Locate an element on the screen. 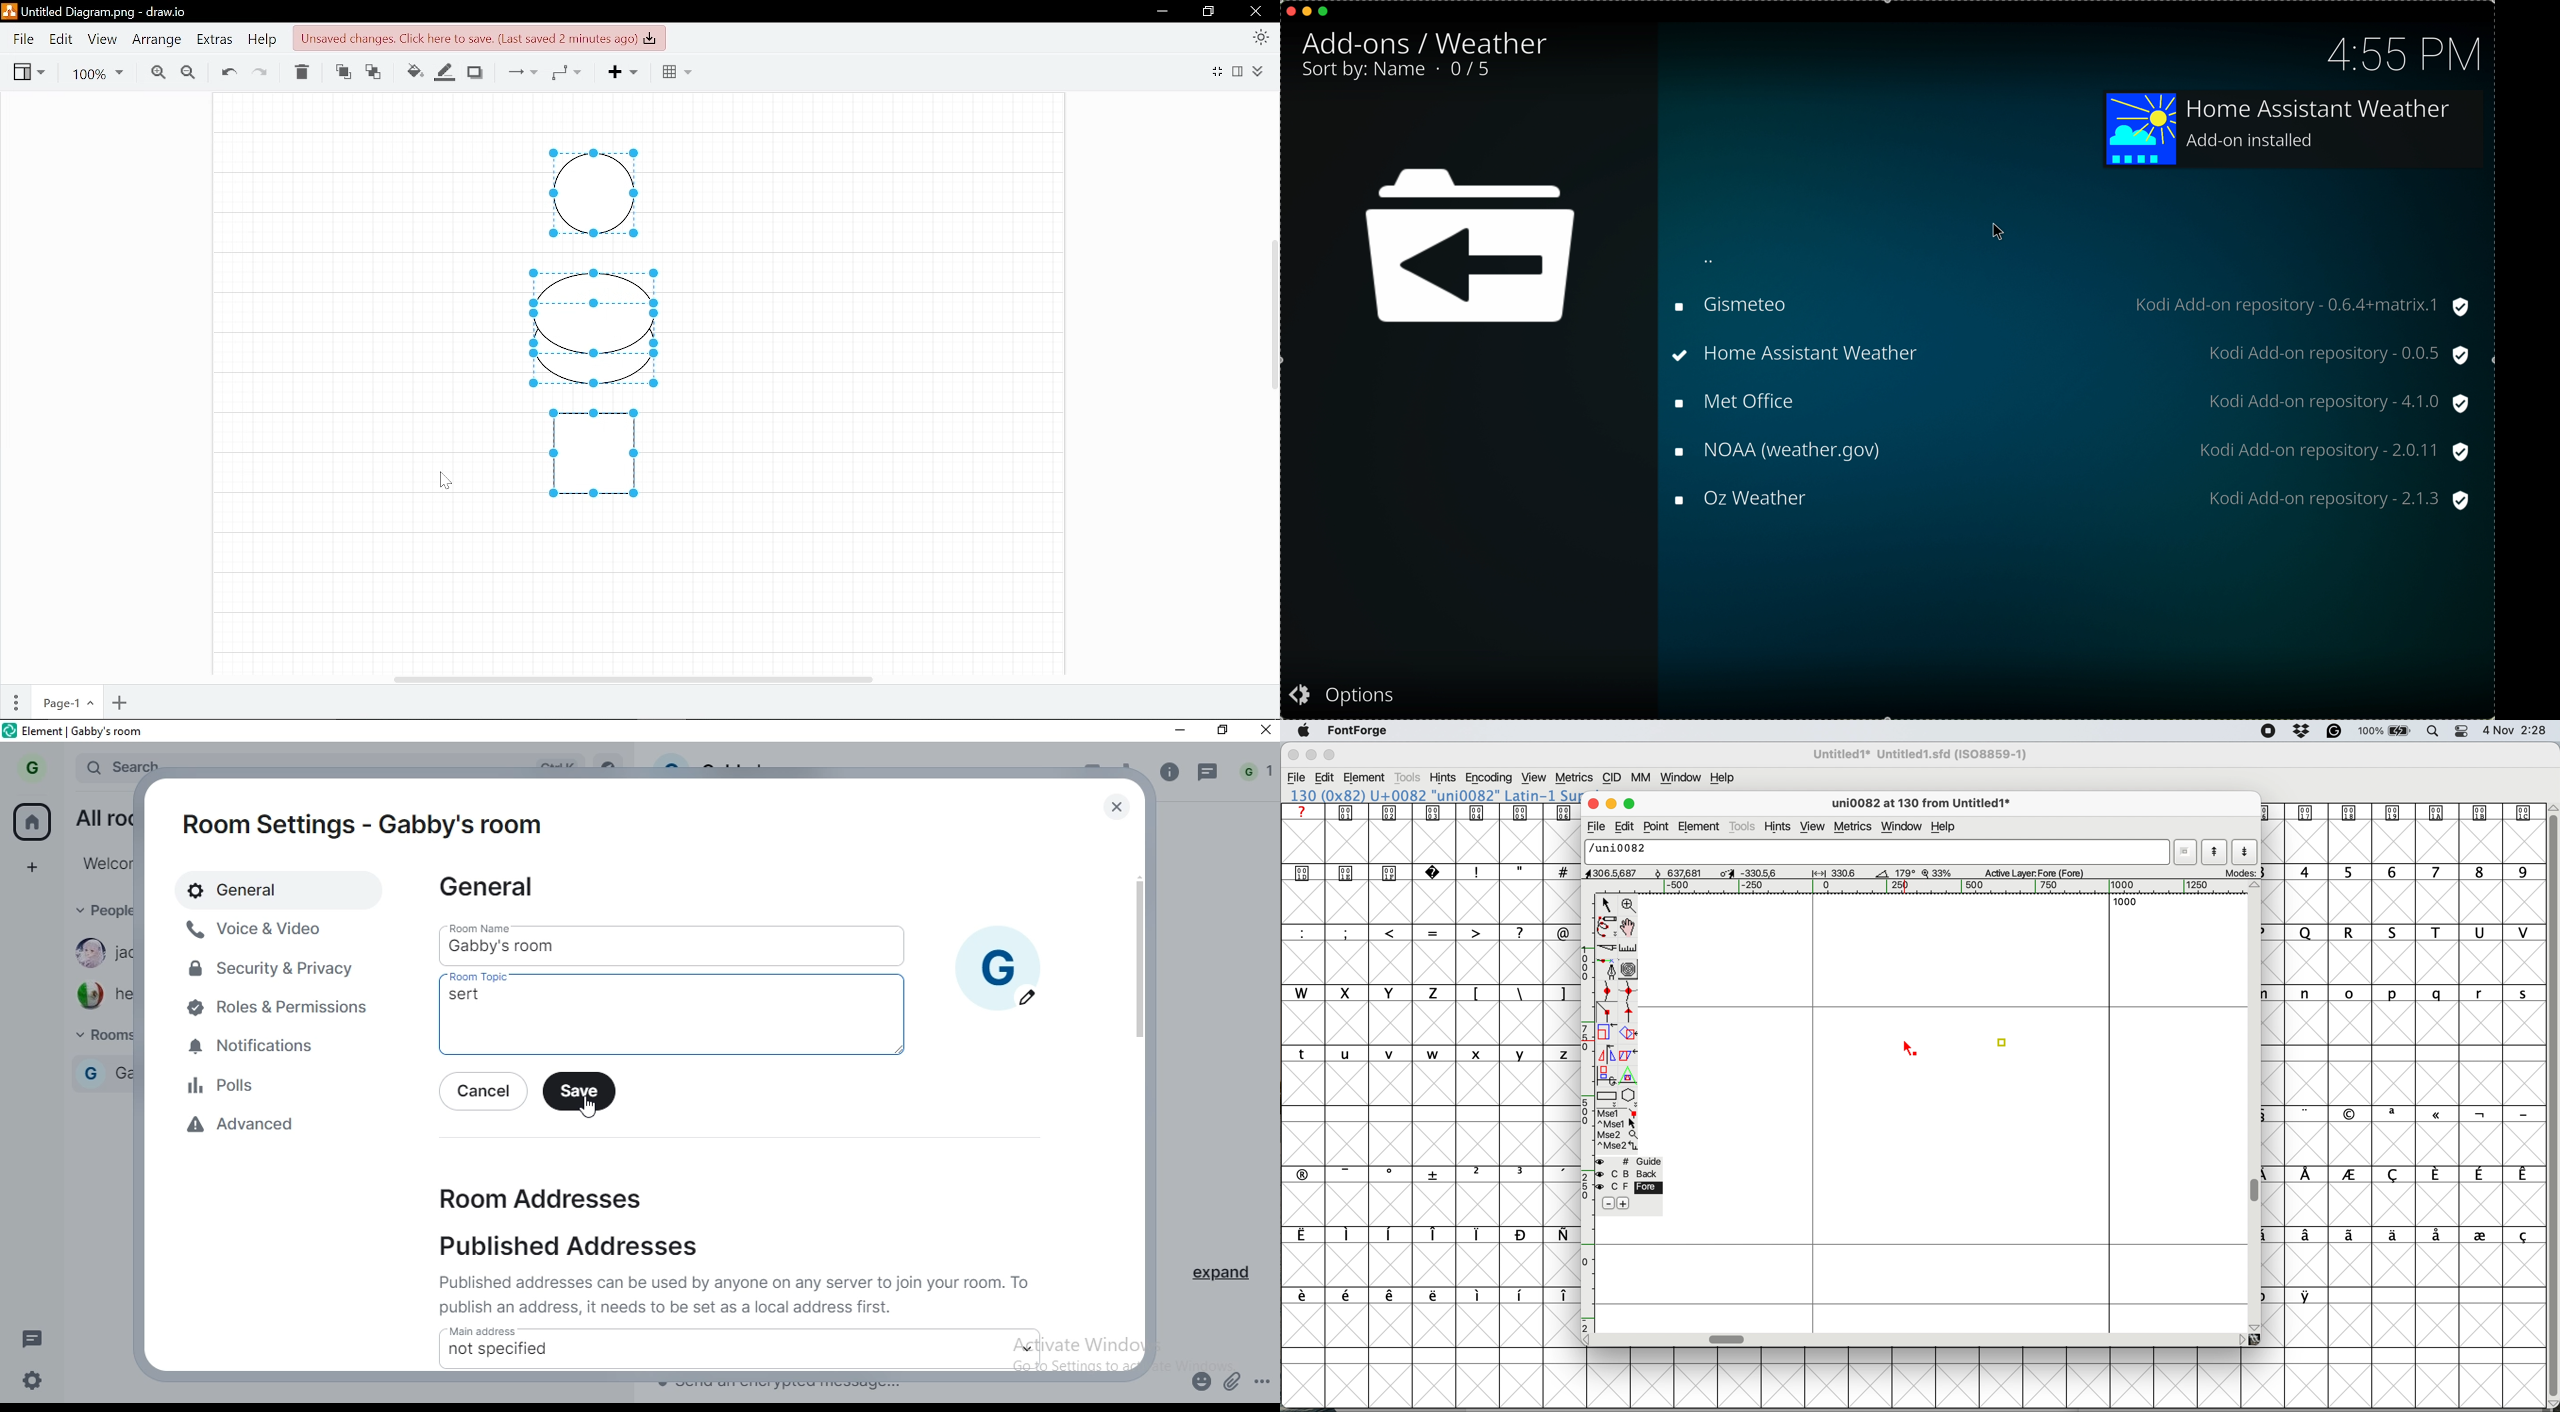 The width and height of the screenshot is (2576, 1428). all rooms is located at coordinates (100, 815).